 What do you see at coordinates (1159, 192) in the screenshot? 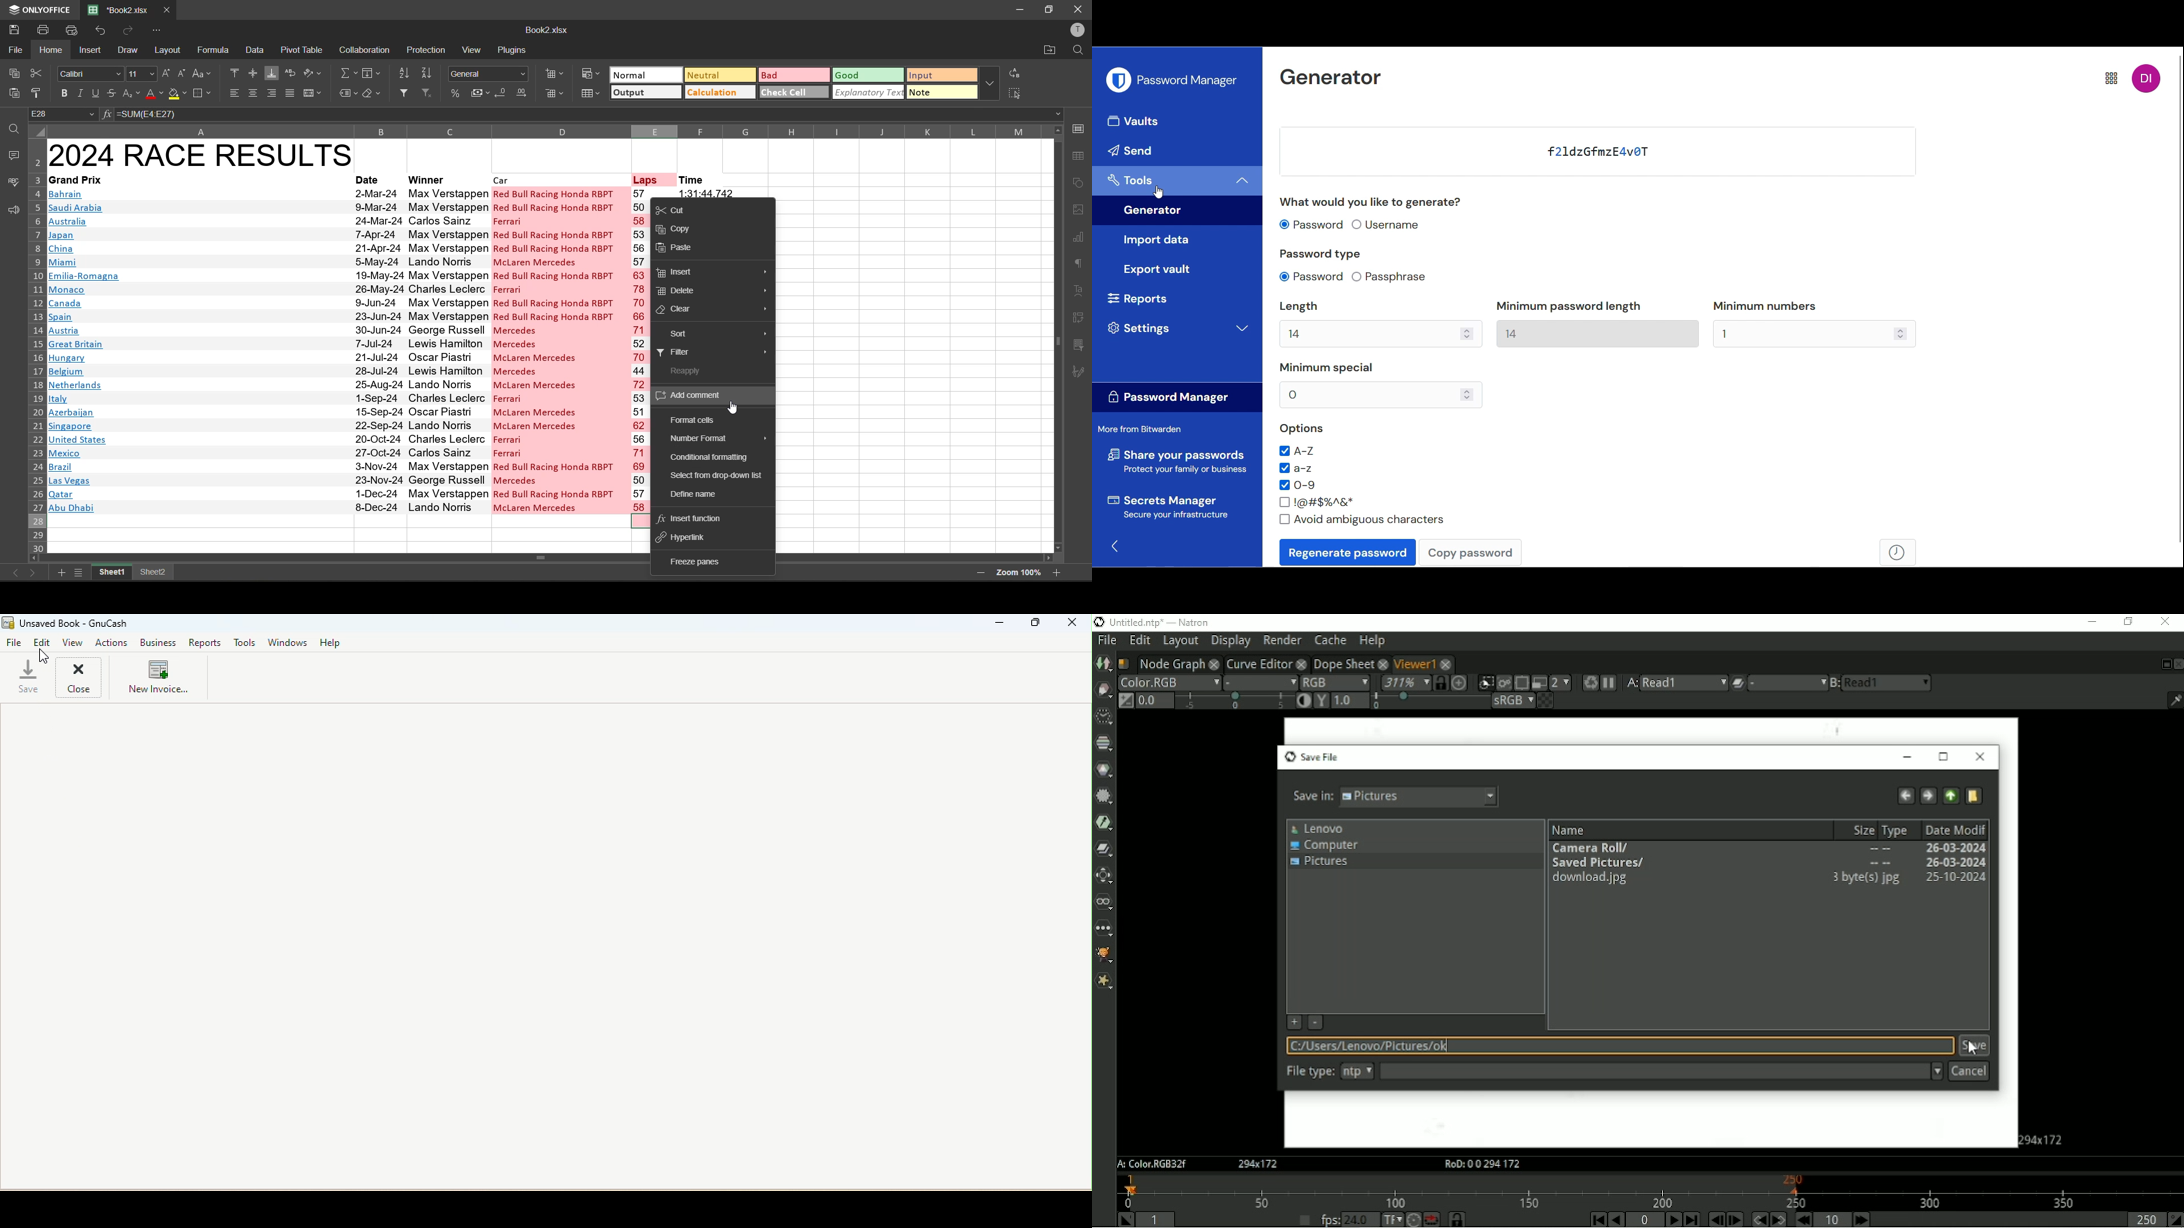
I see `Cursor` at bounding box center [1159, 192].